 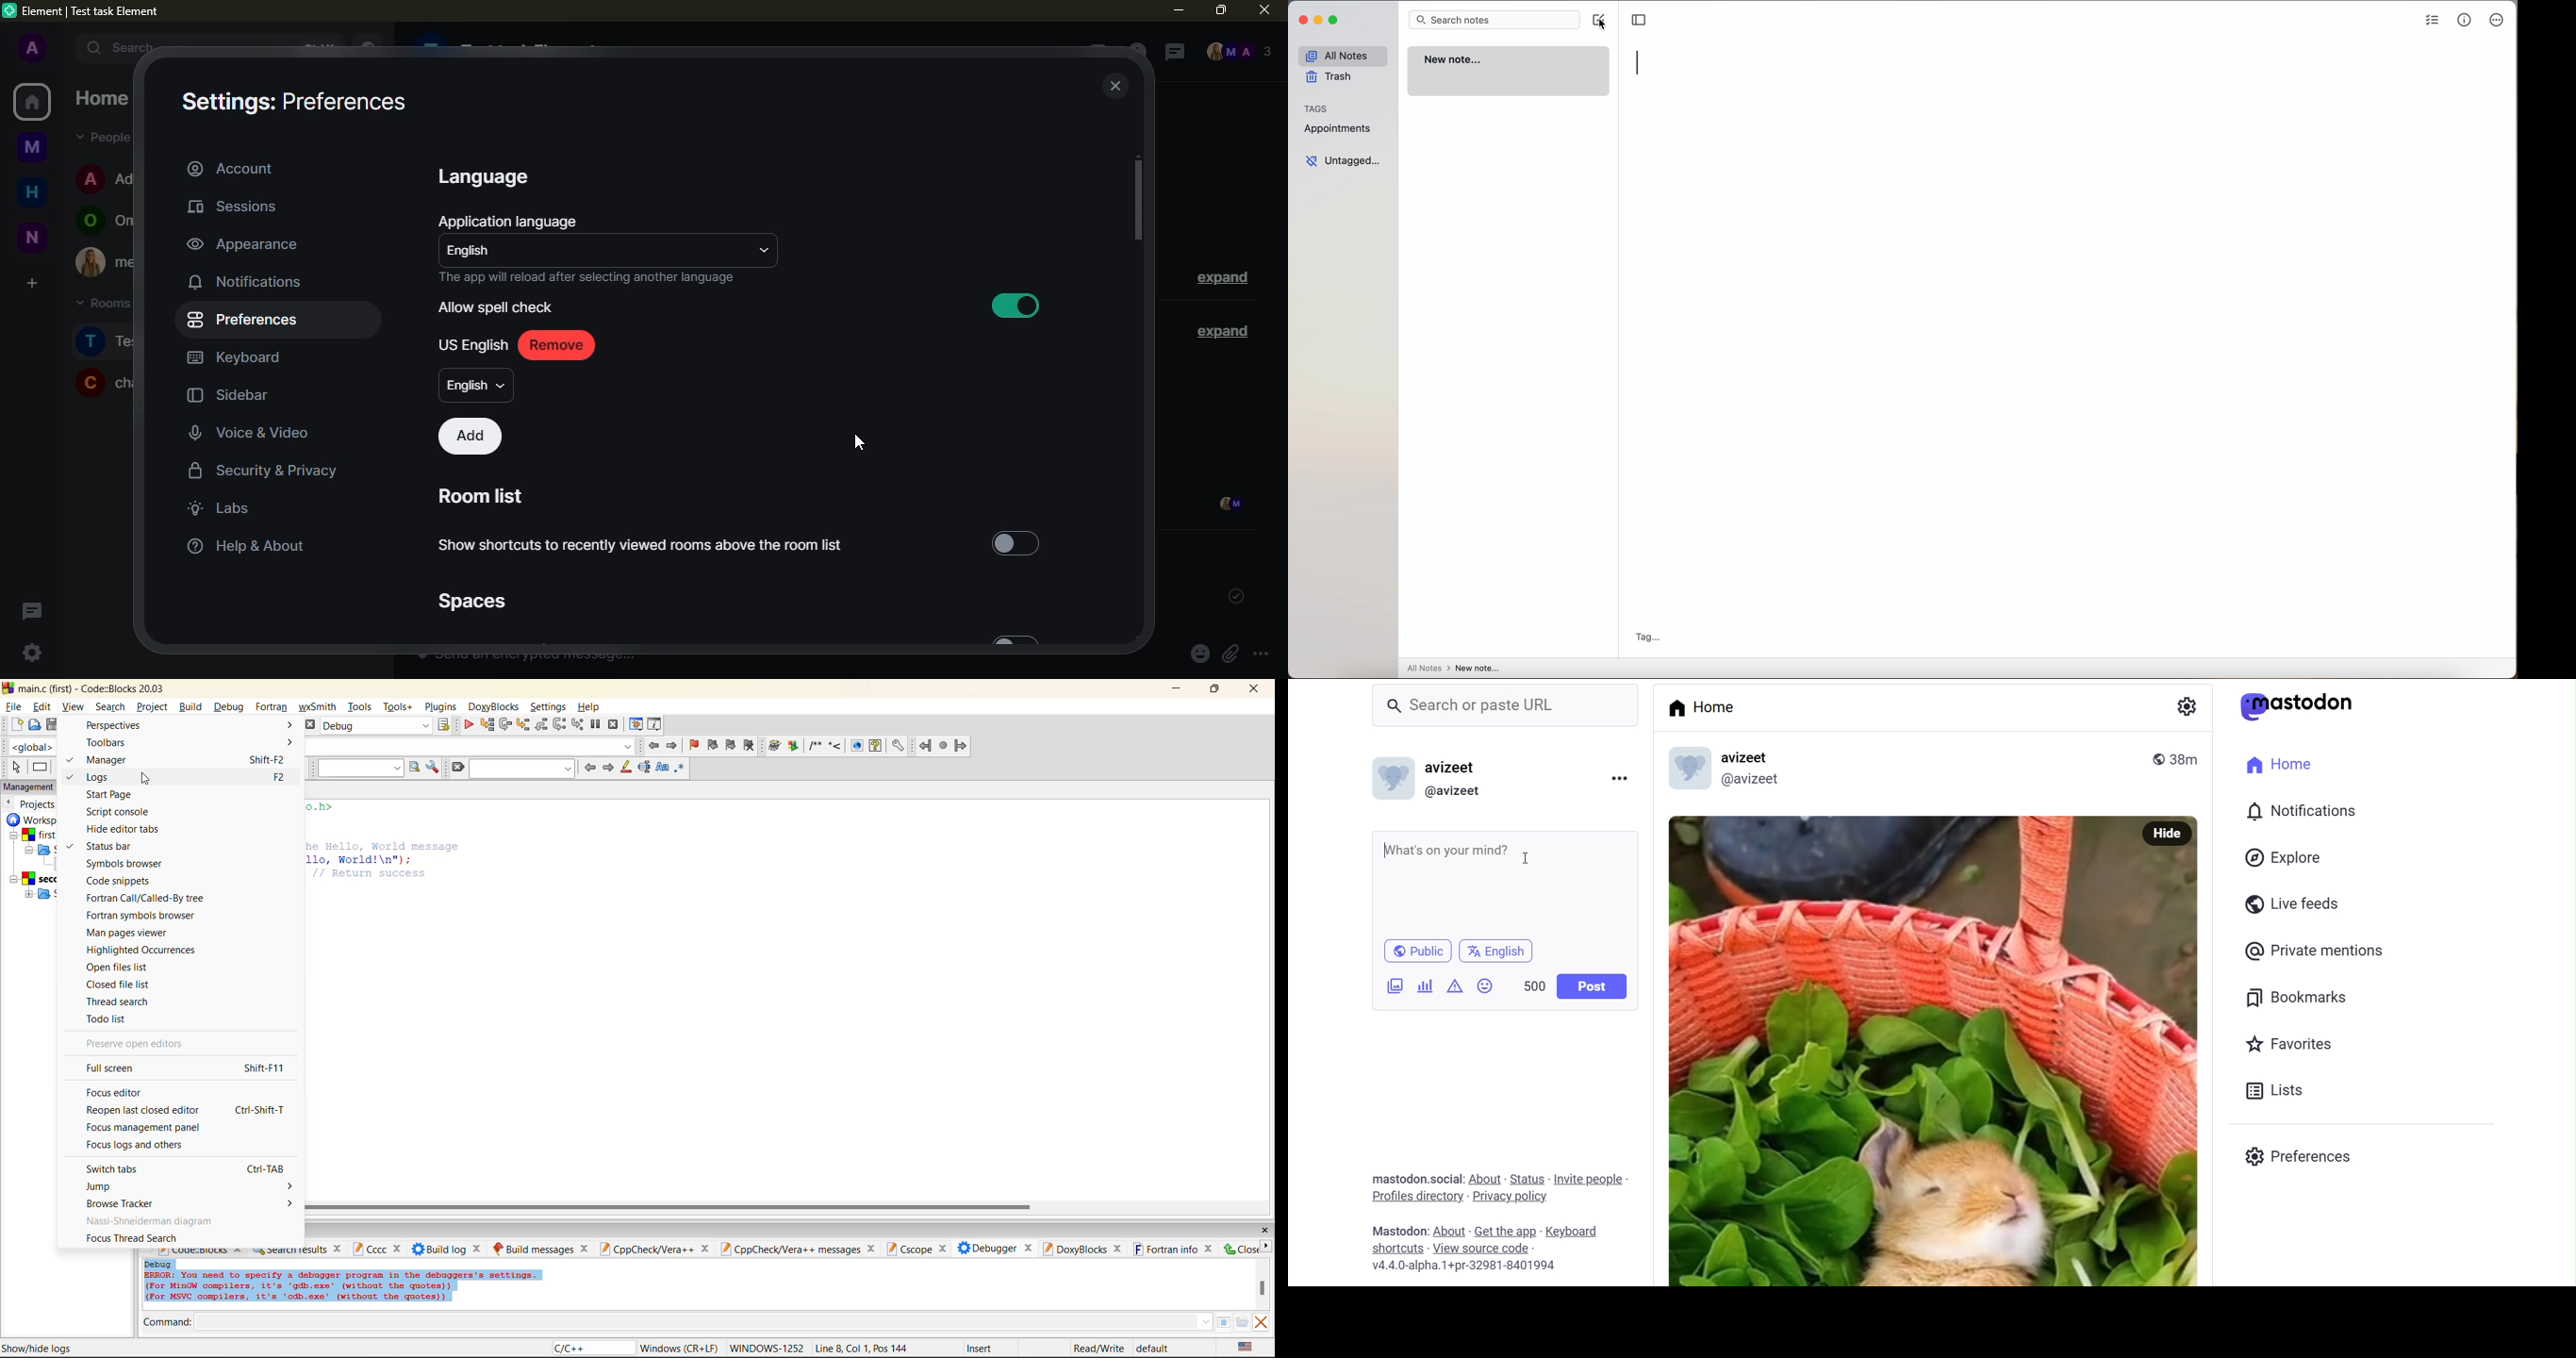 What do you see at coordinates (1425, 985) in the screenshot?
I see `Add Poll` at bounding box center [1425, 985].